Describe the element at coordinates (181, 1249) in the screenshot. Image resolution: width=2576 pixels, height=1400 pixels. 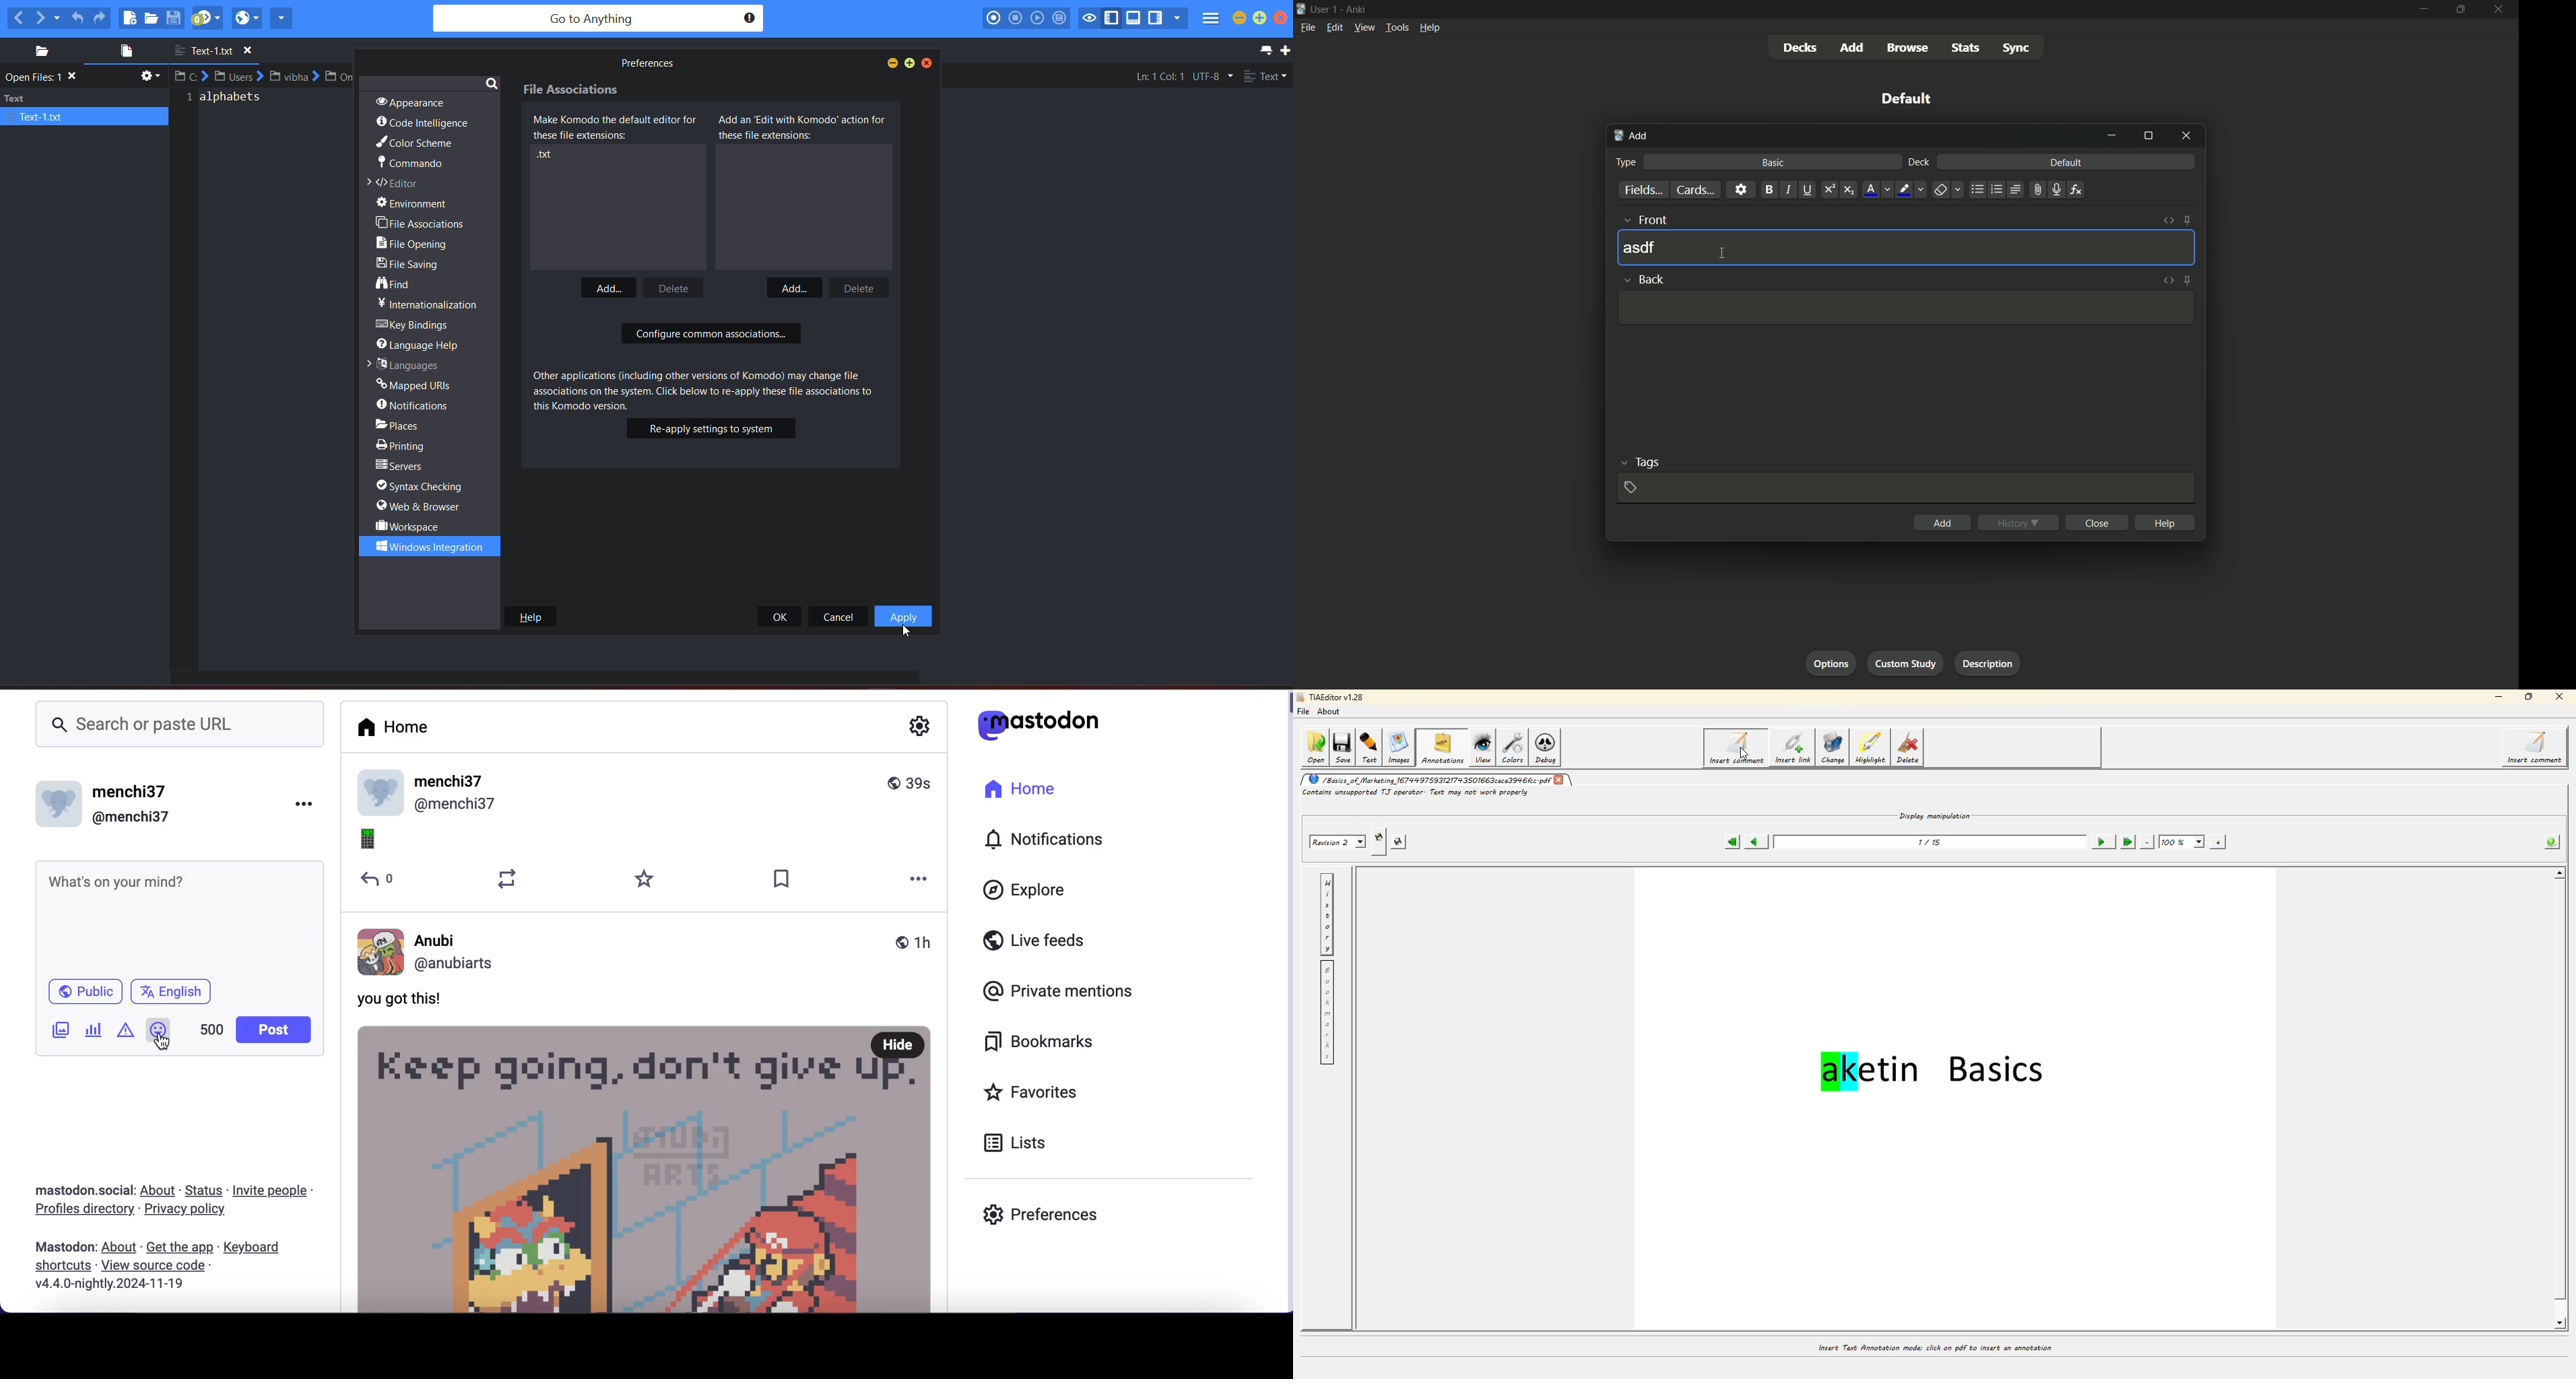
I see `get the app` at that location.